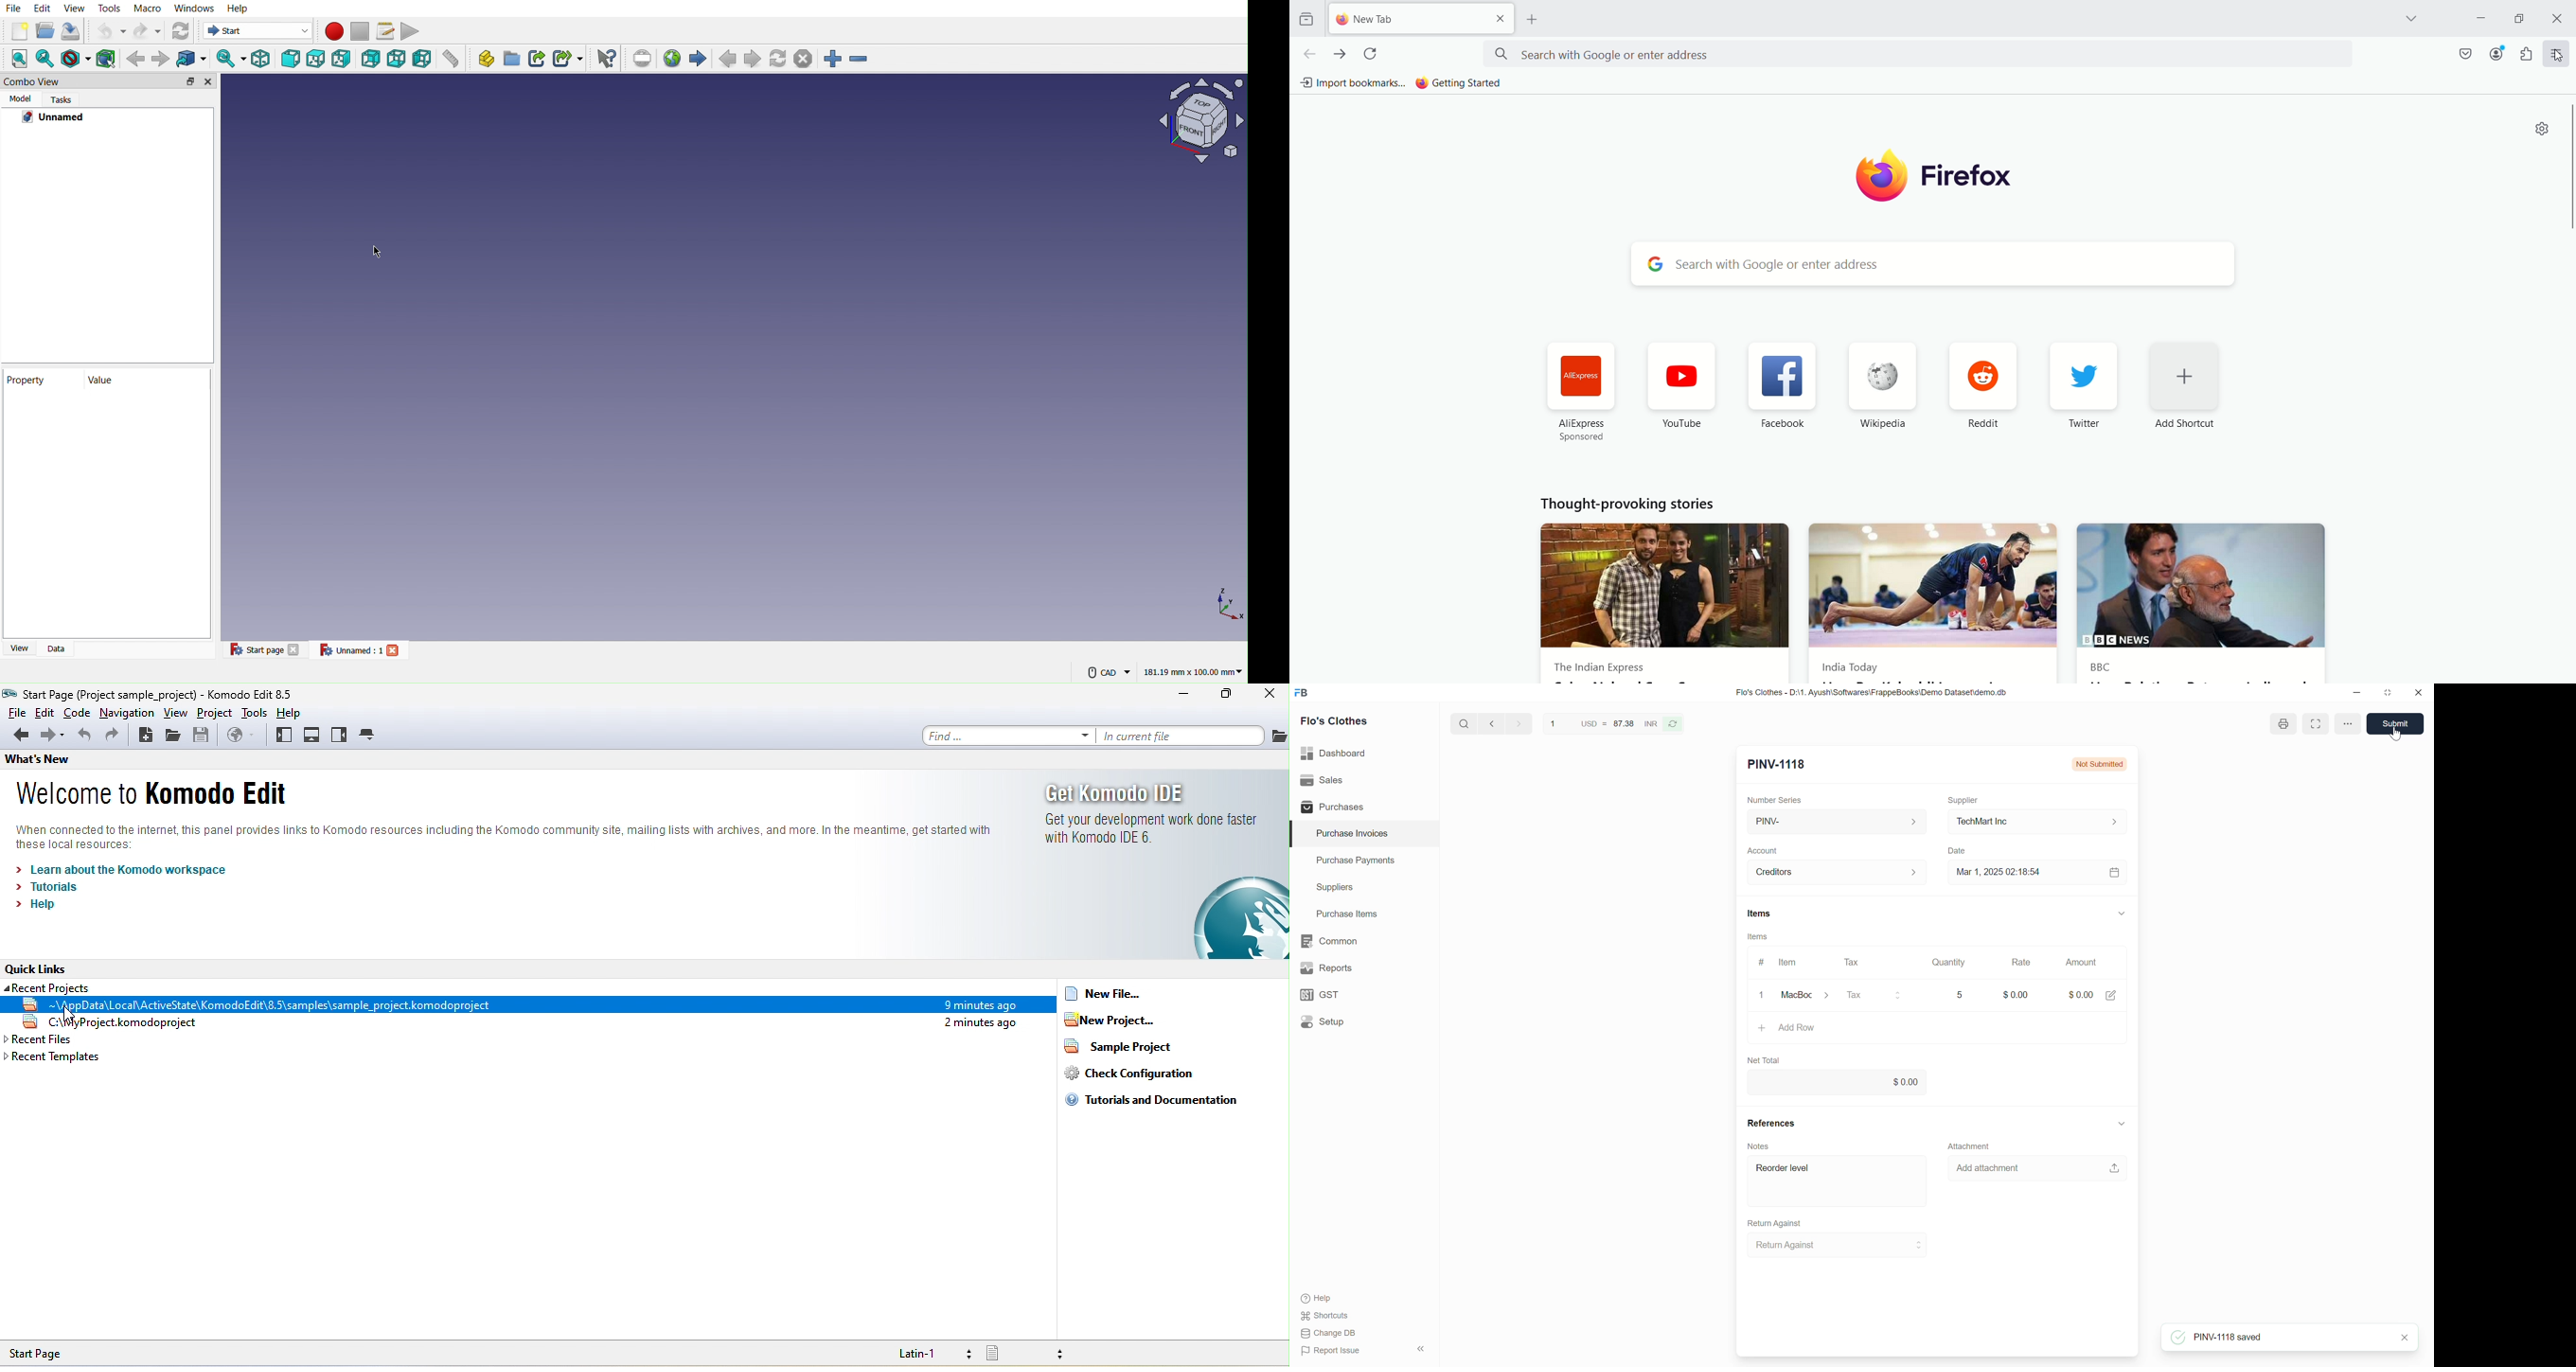 The width and height of the screenshot is (2576, 1372). I want to click on Execute the macro in the editor, so click(411, 29).